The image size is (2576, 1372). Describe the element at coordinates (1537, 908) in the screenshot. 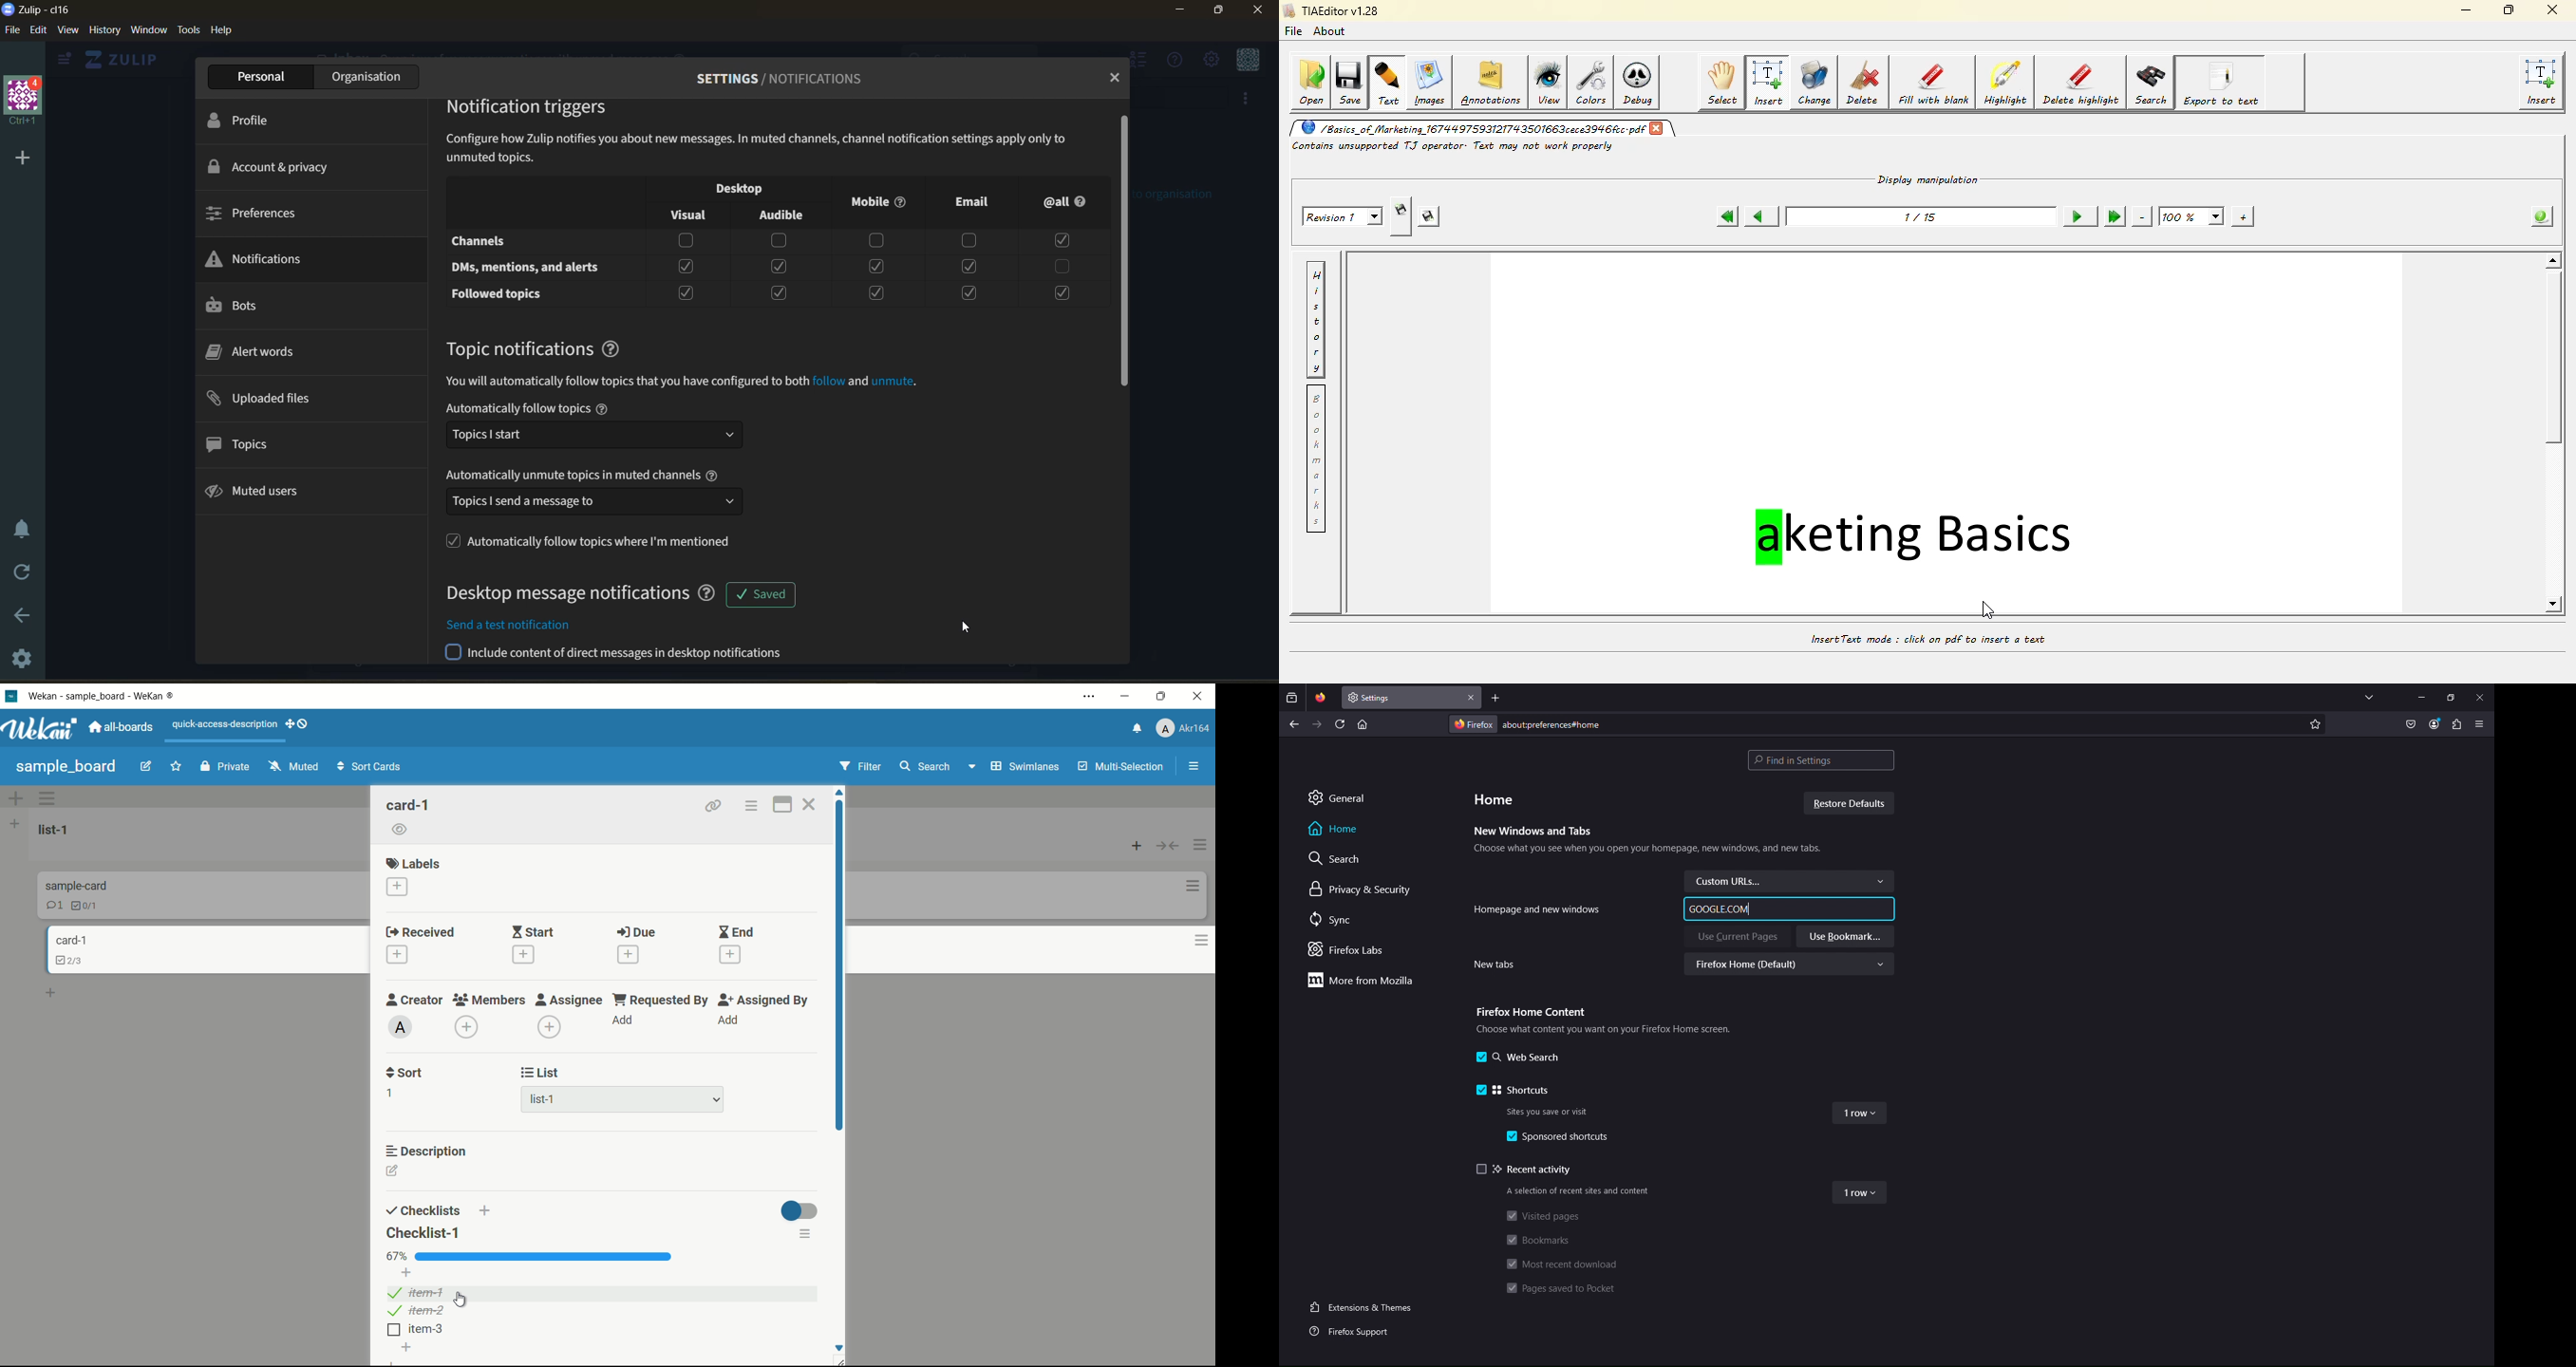

I see `Homepage and new windows` at that location.